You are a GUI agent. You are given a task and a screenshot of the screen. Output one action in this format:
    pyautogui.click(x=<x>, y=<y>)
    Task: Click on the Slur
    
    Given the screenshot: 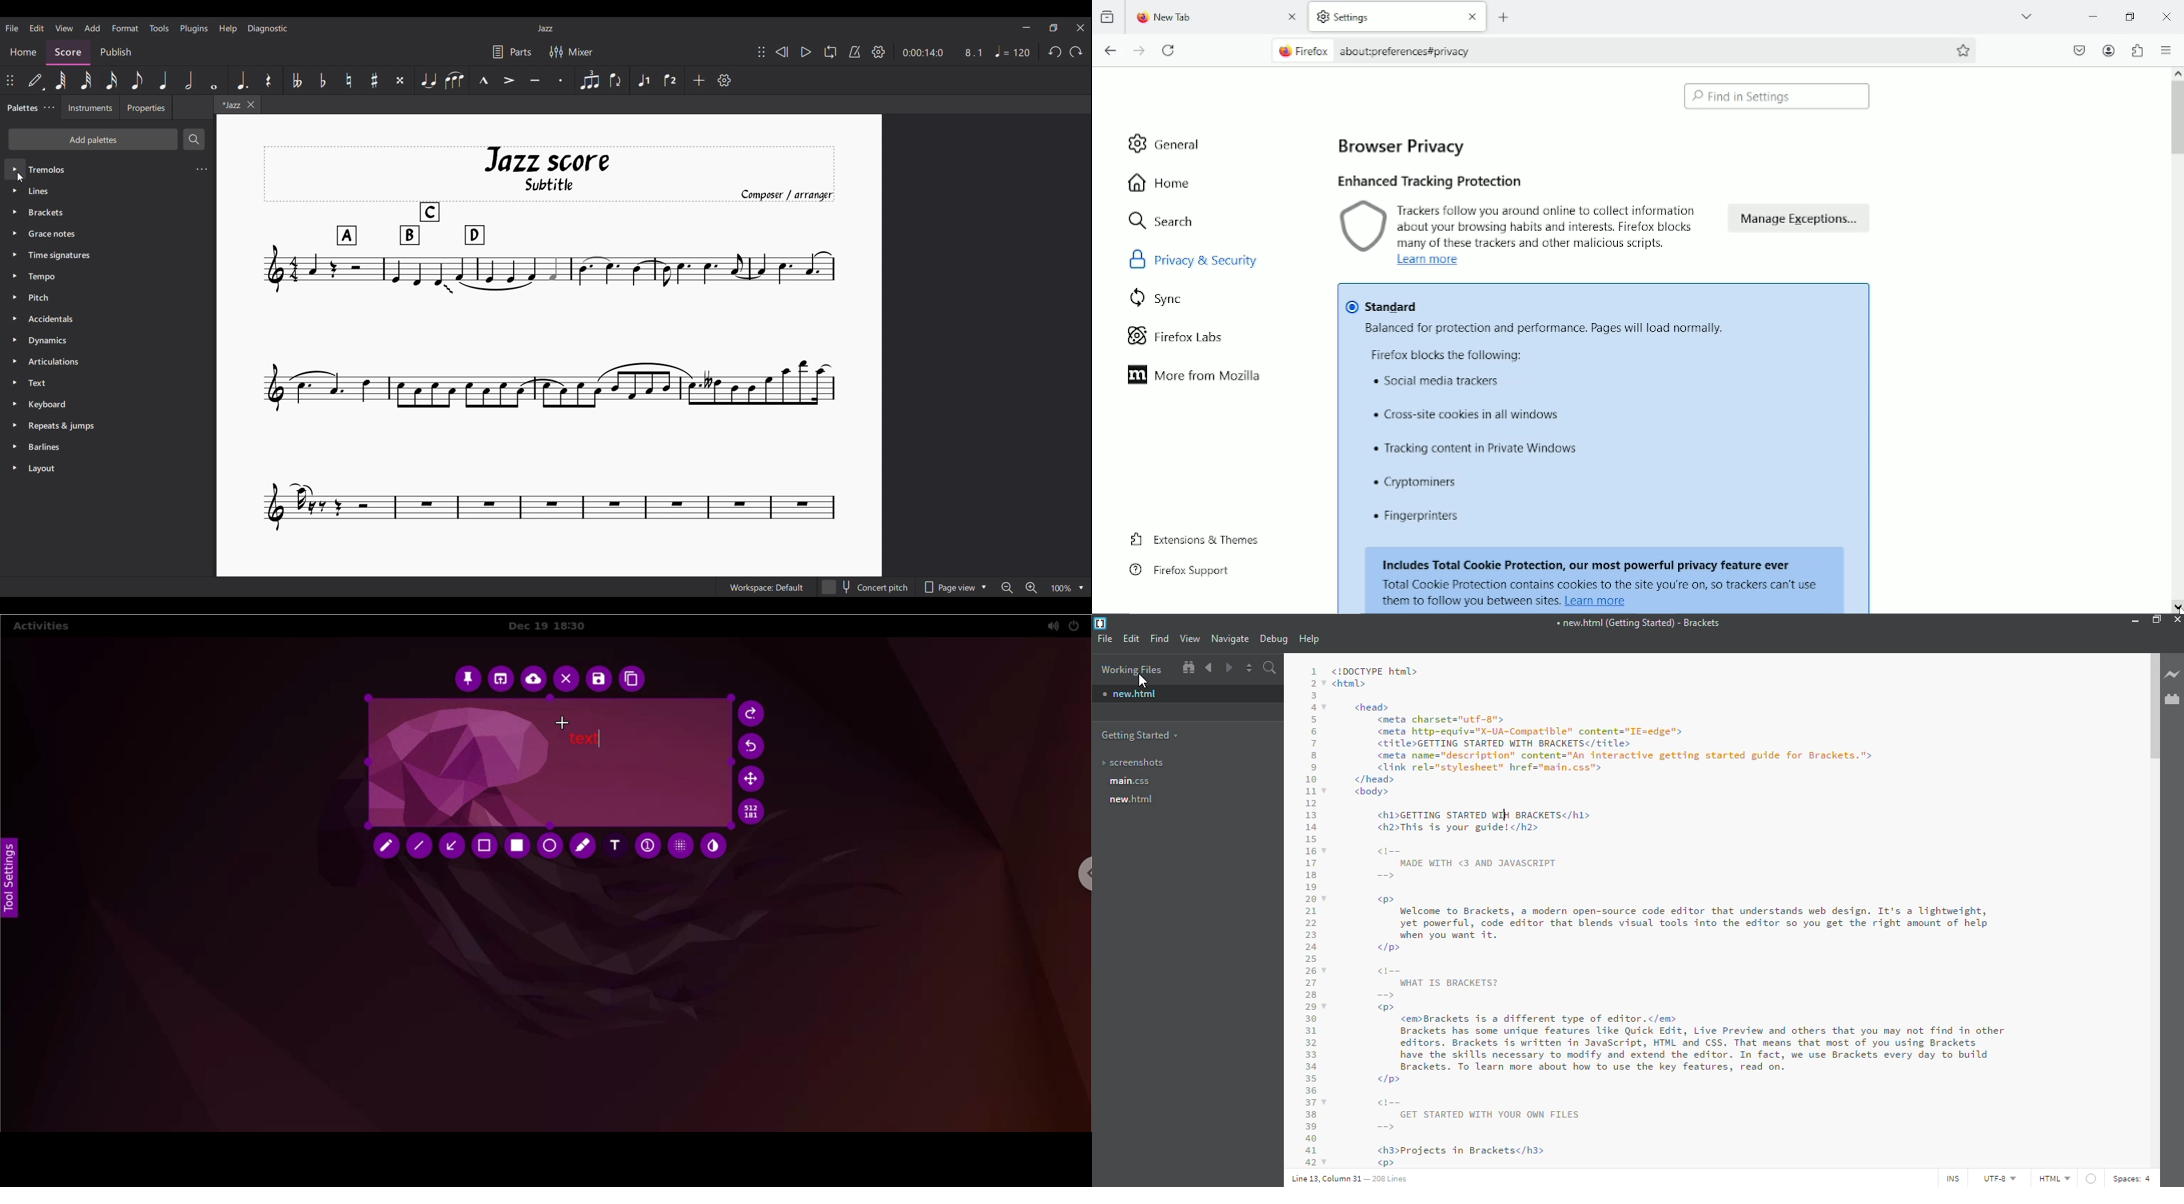 What is the action you would take?
    pyautogui.click(x=455, y=80)
    